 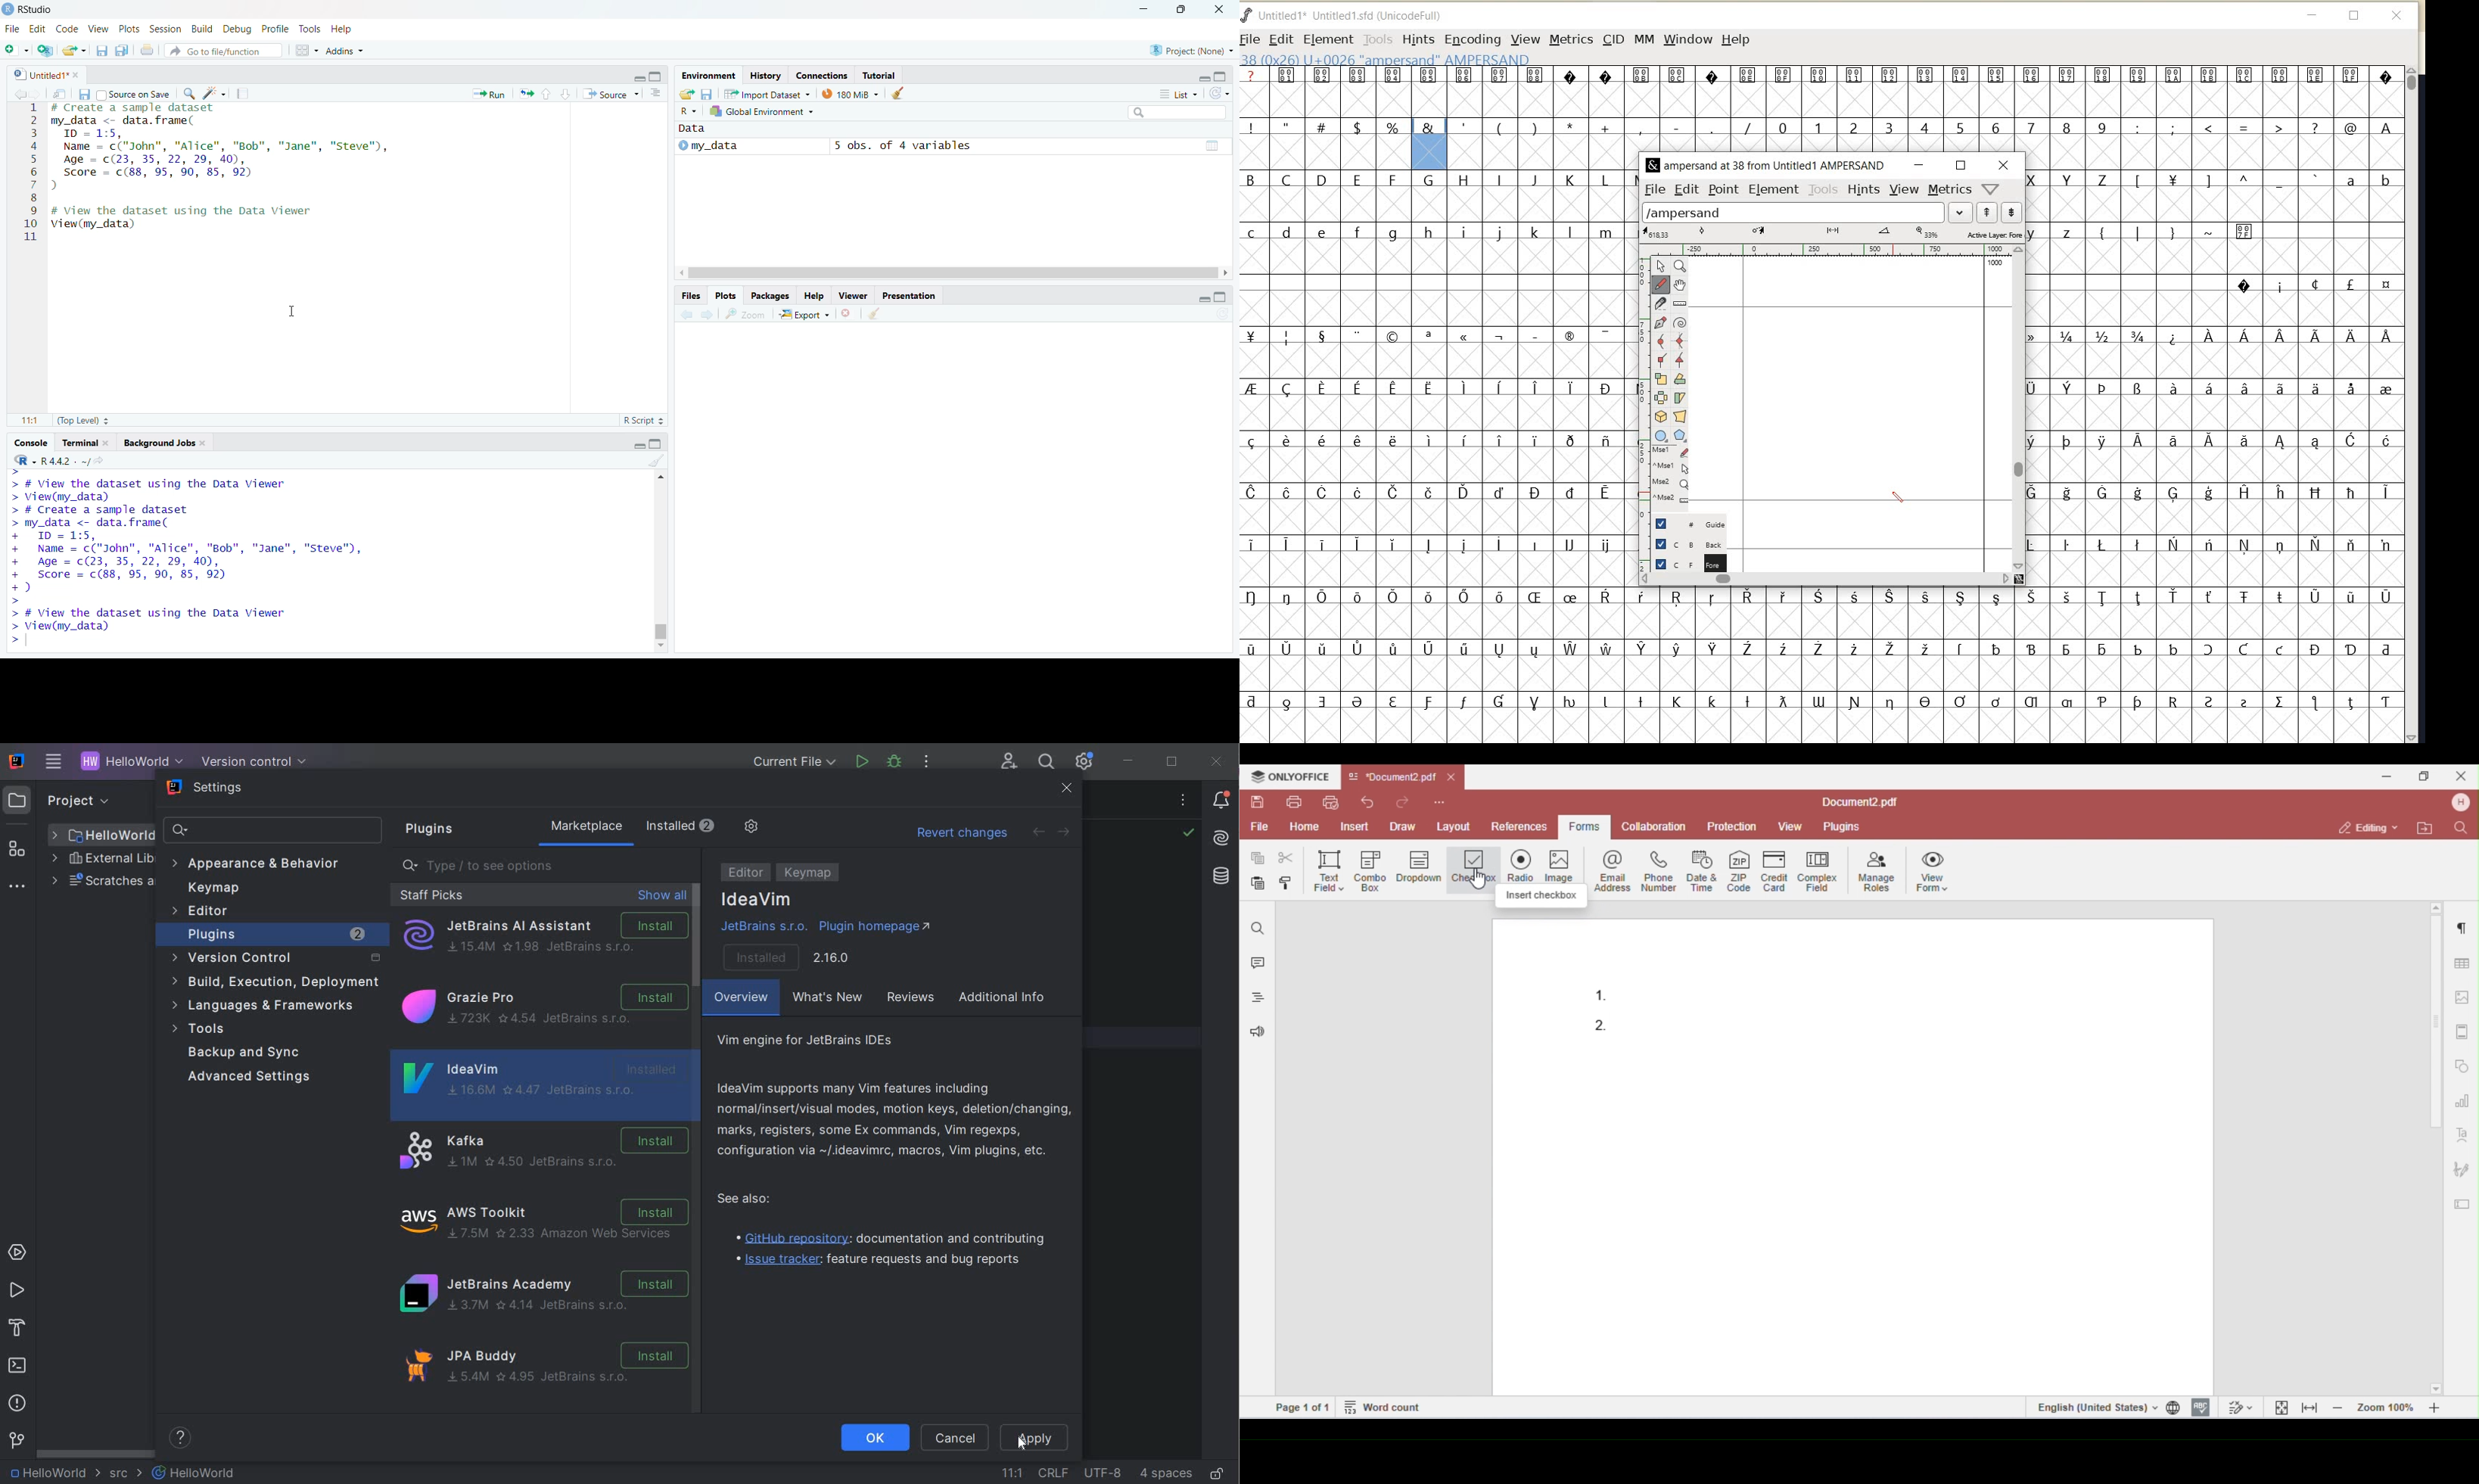 I want to click on Tools, so click(x=311, y=28).